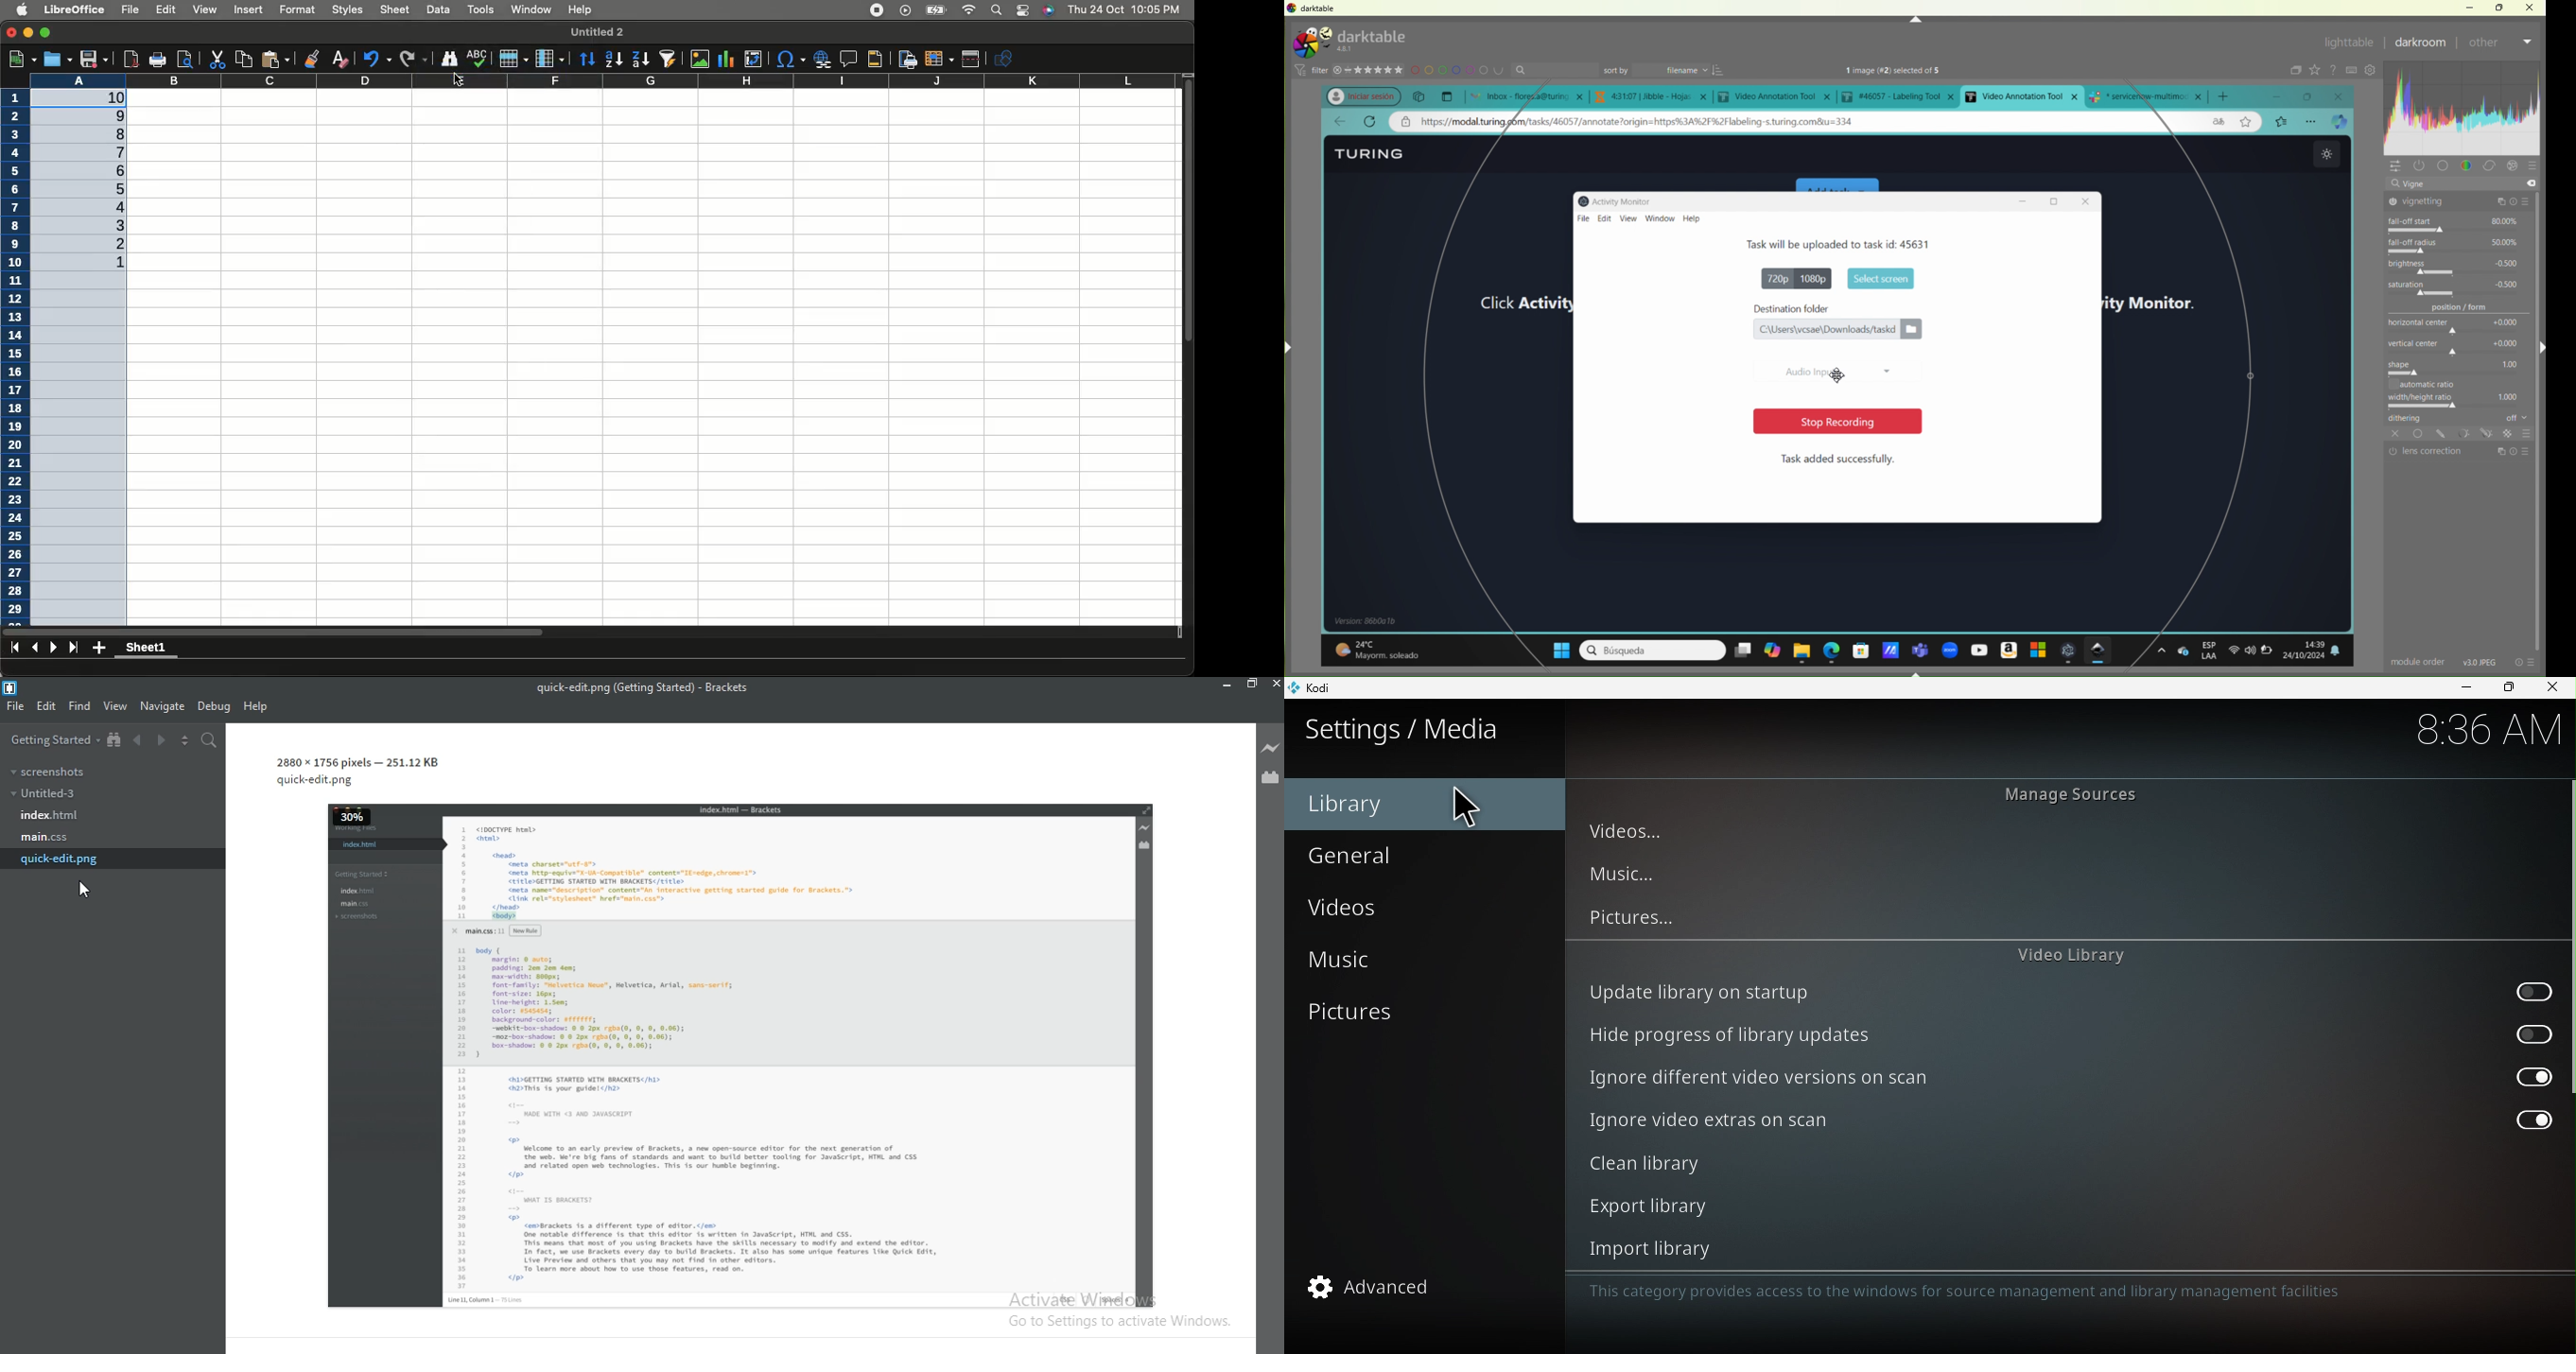  What do you see at coordinates (1309, 70) in the screenshot?
I see `filter` at bounding box center [1309, 70].